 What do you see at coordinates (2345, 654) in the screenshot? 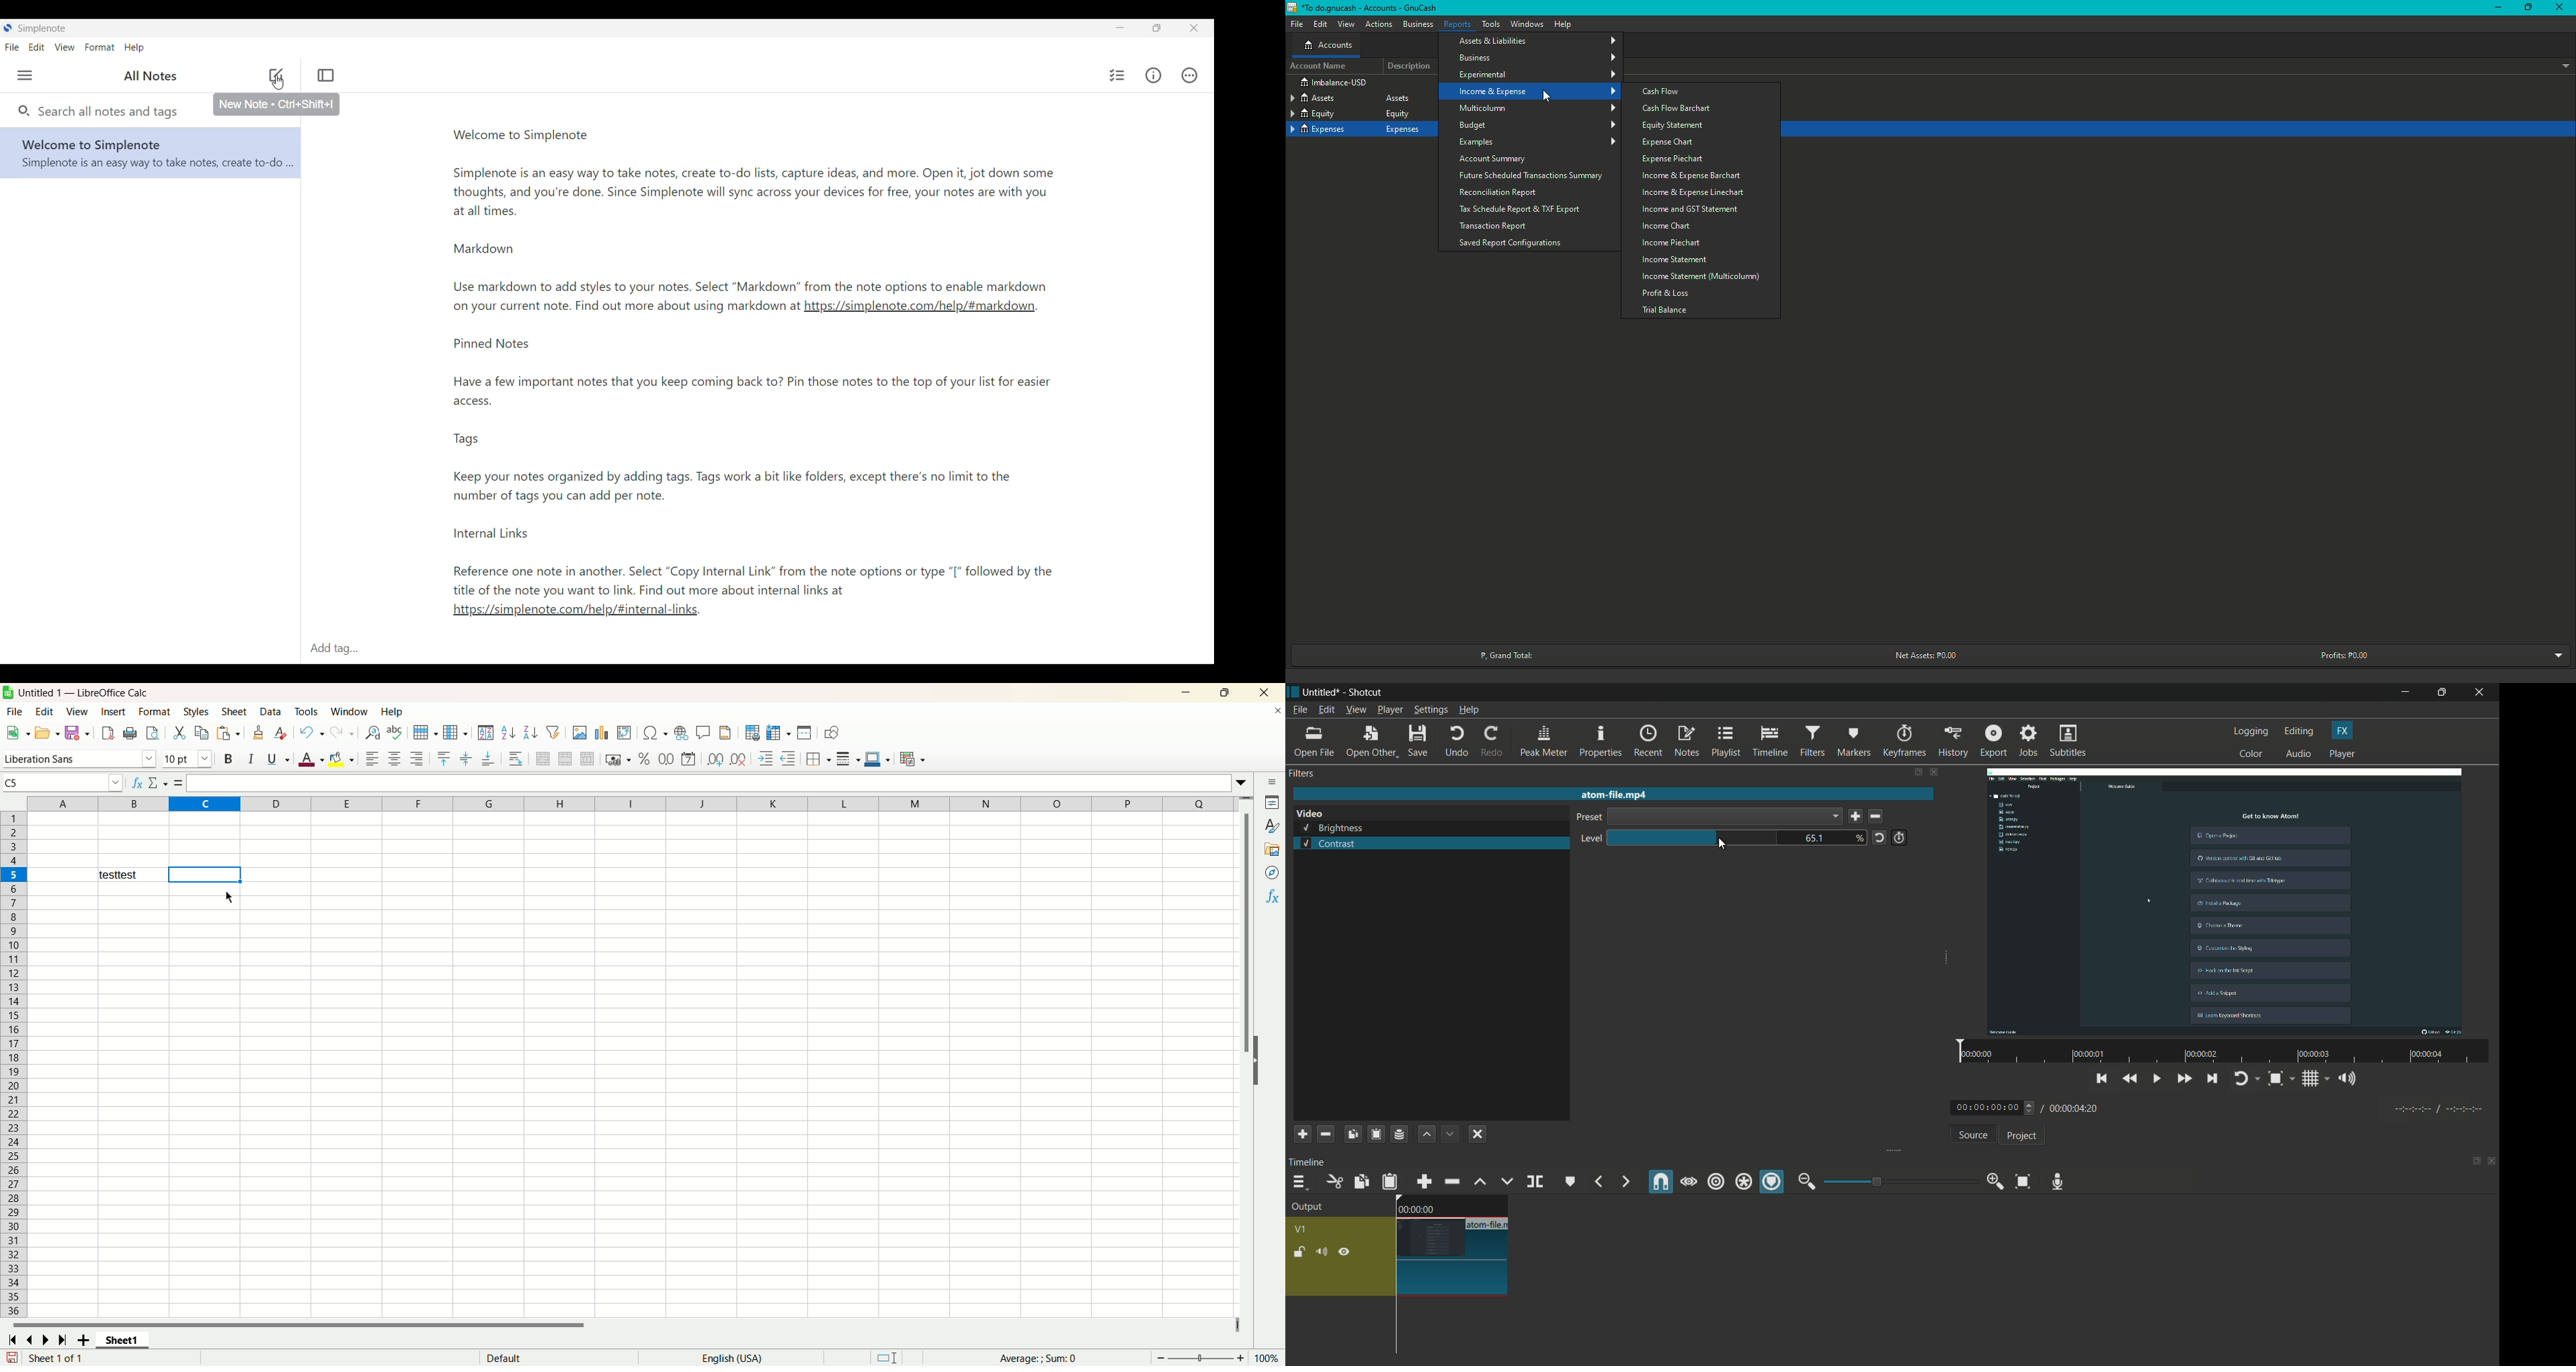
I see `Profits` at bounding box center [2345, 654].